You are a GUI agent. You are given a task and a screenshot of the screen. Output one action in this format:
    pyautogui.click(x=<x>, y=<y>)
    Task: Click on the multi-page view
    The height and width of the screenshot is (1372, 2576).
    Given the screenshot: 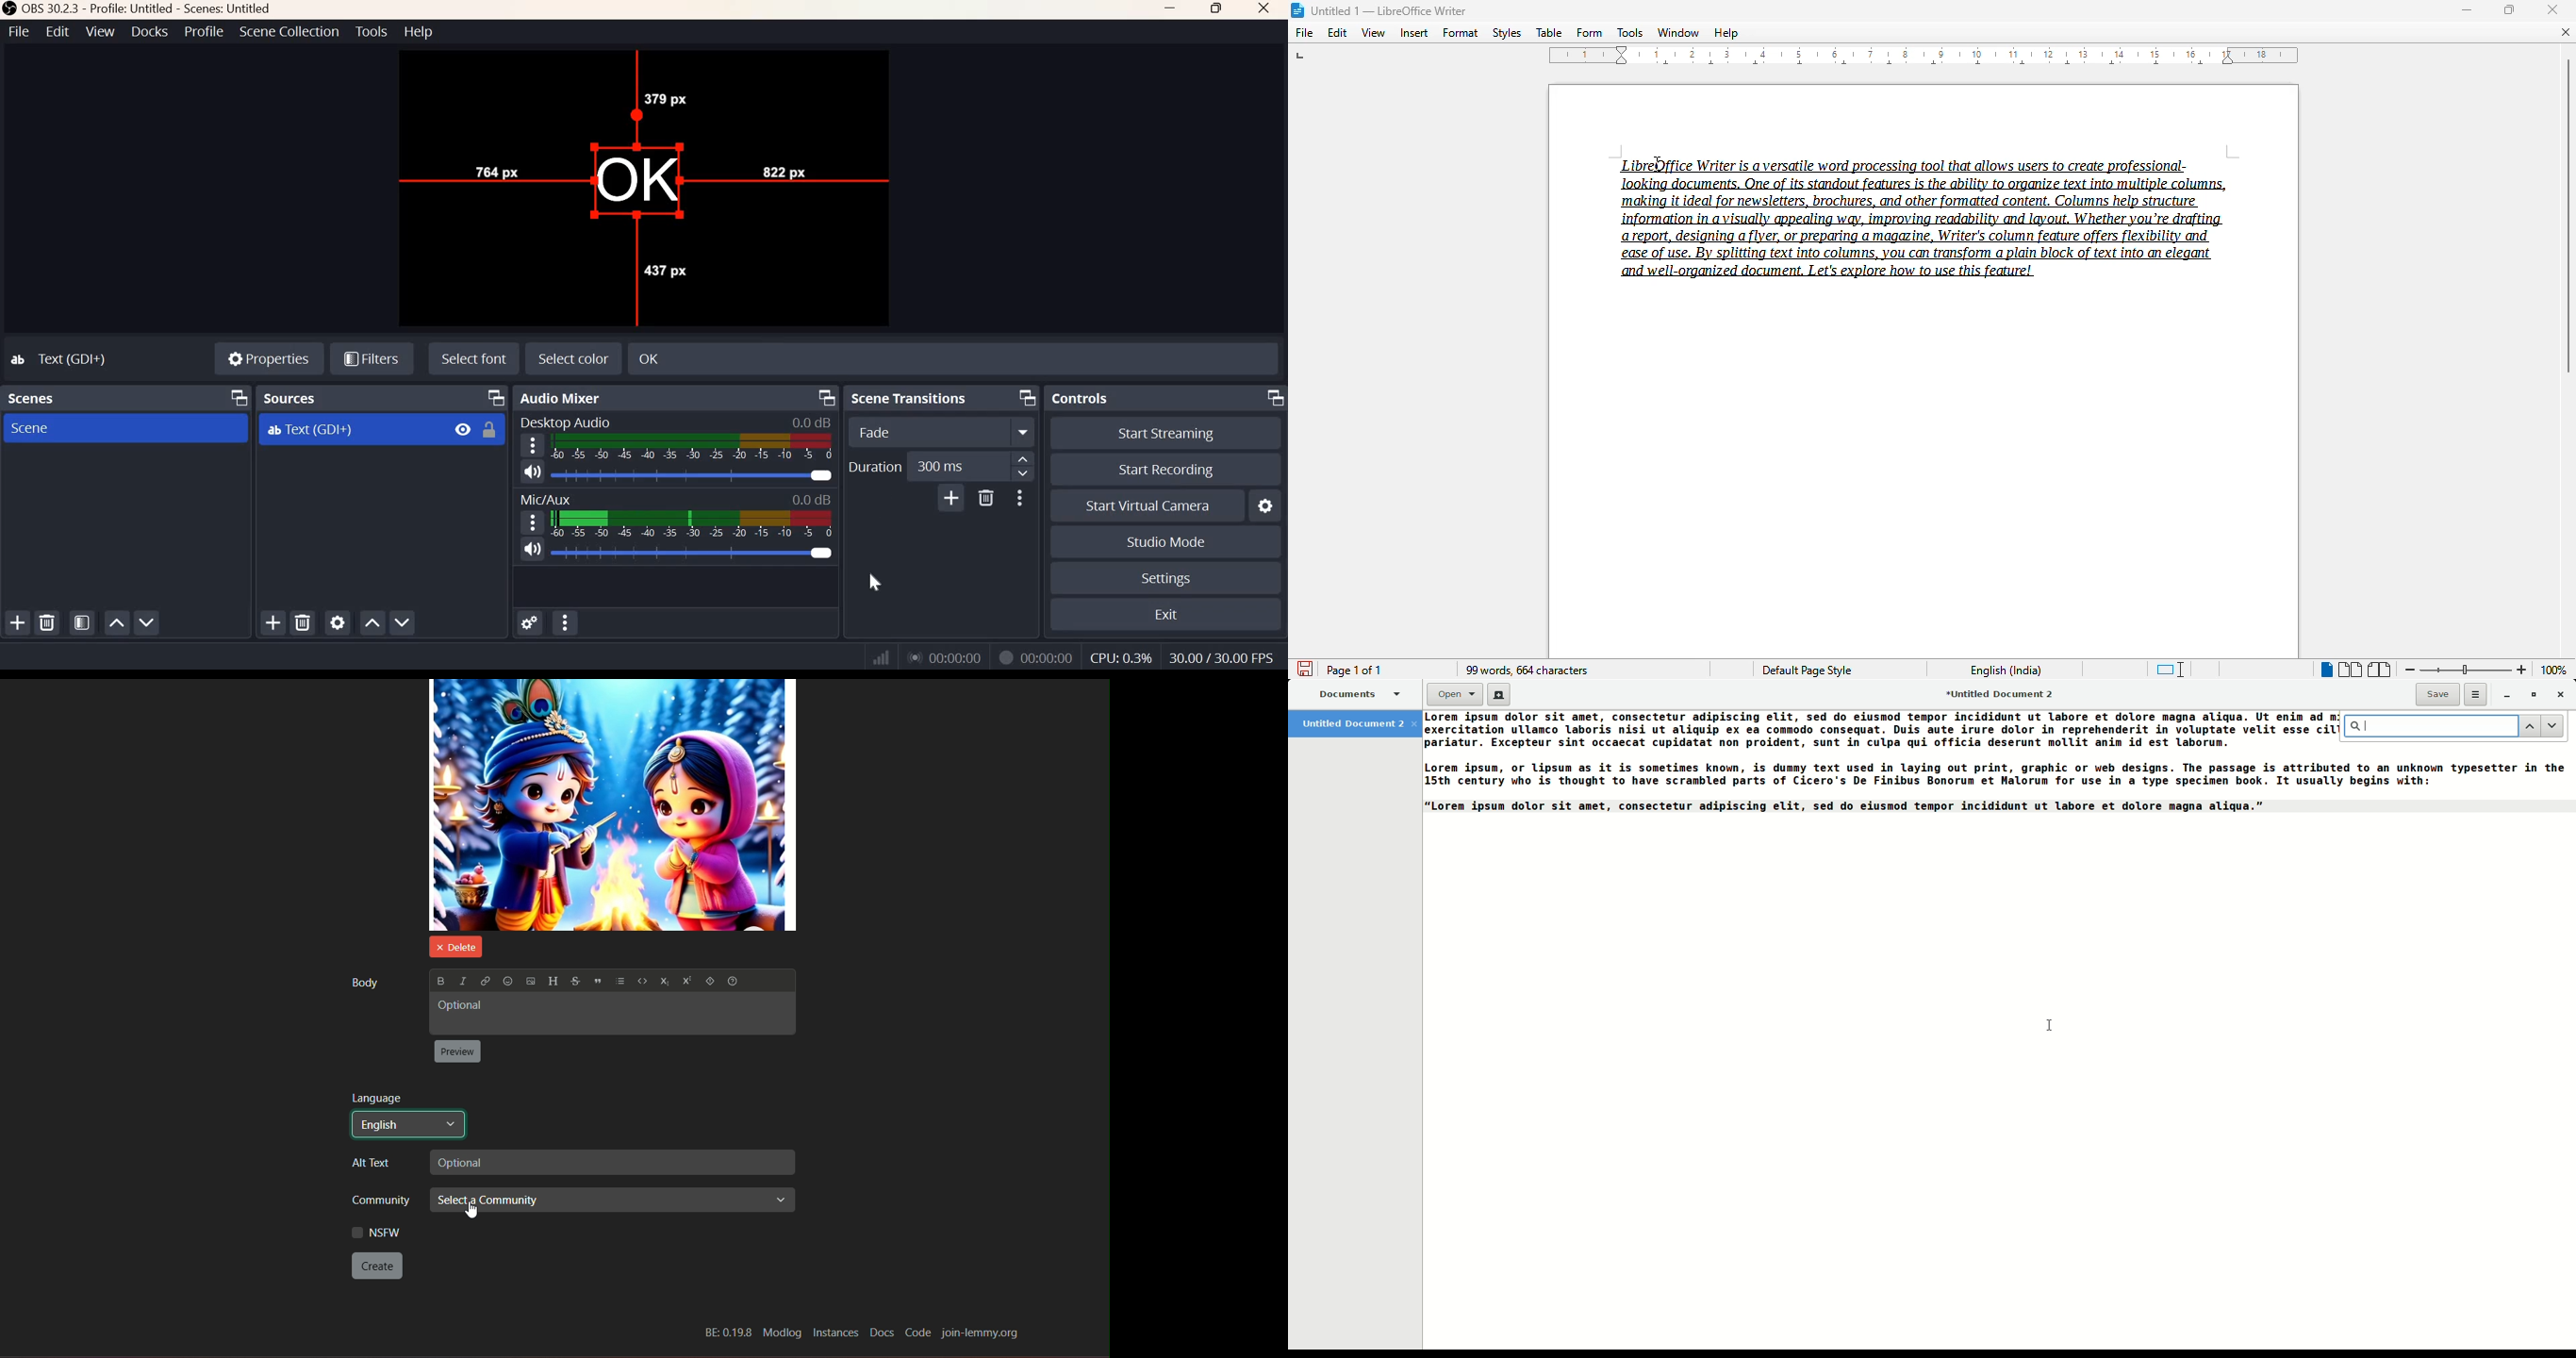 What is the action you would take?
    pyautogui.click(x=2349, y=669)
    